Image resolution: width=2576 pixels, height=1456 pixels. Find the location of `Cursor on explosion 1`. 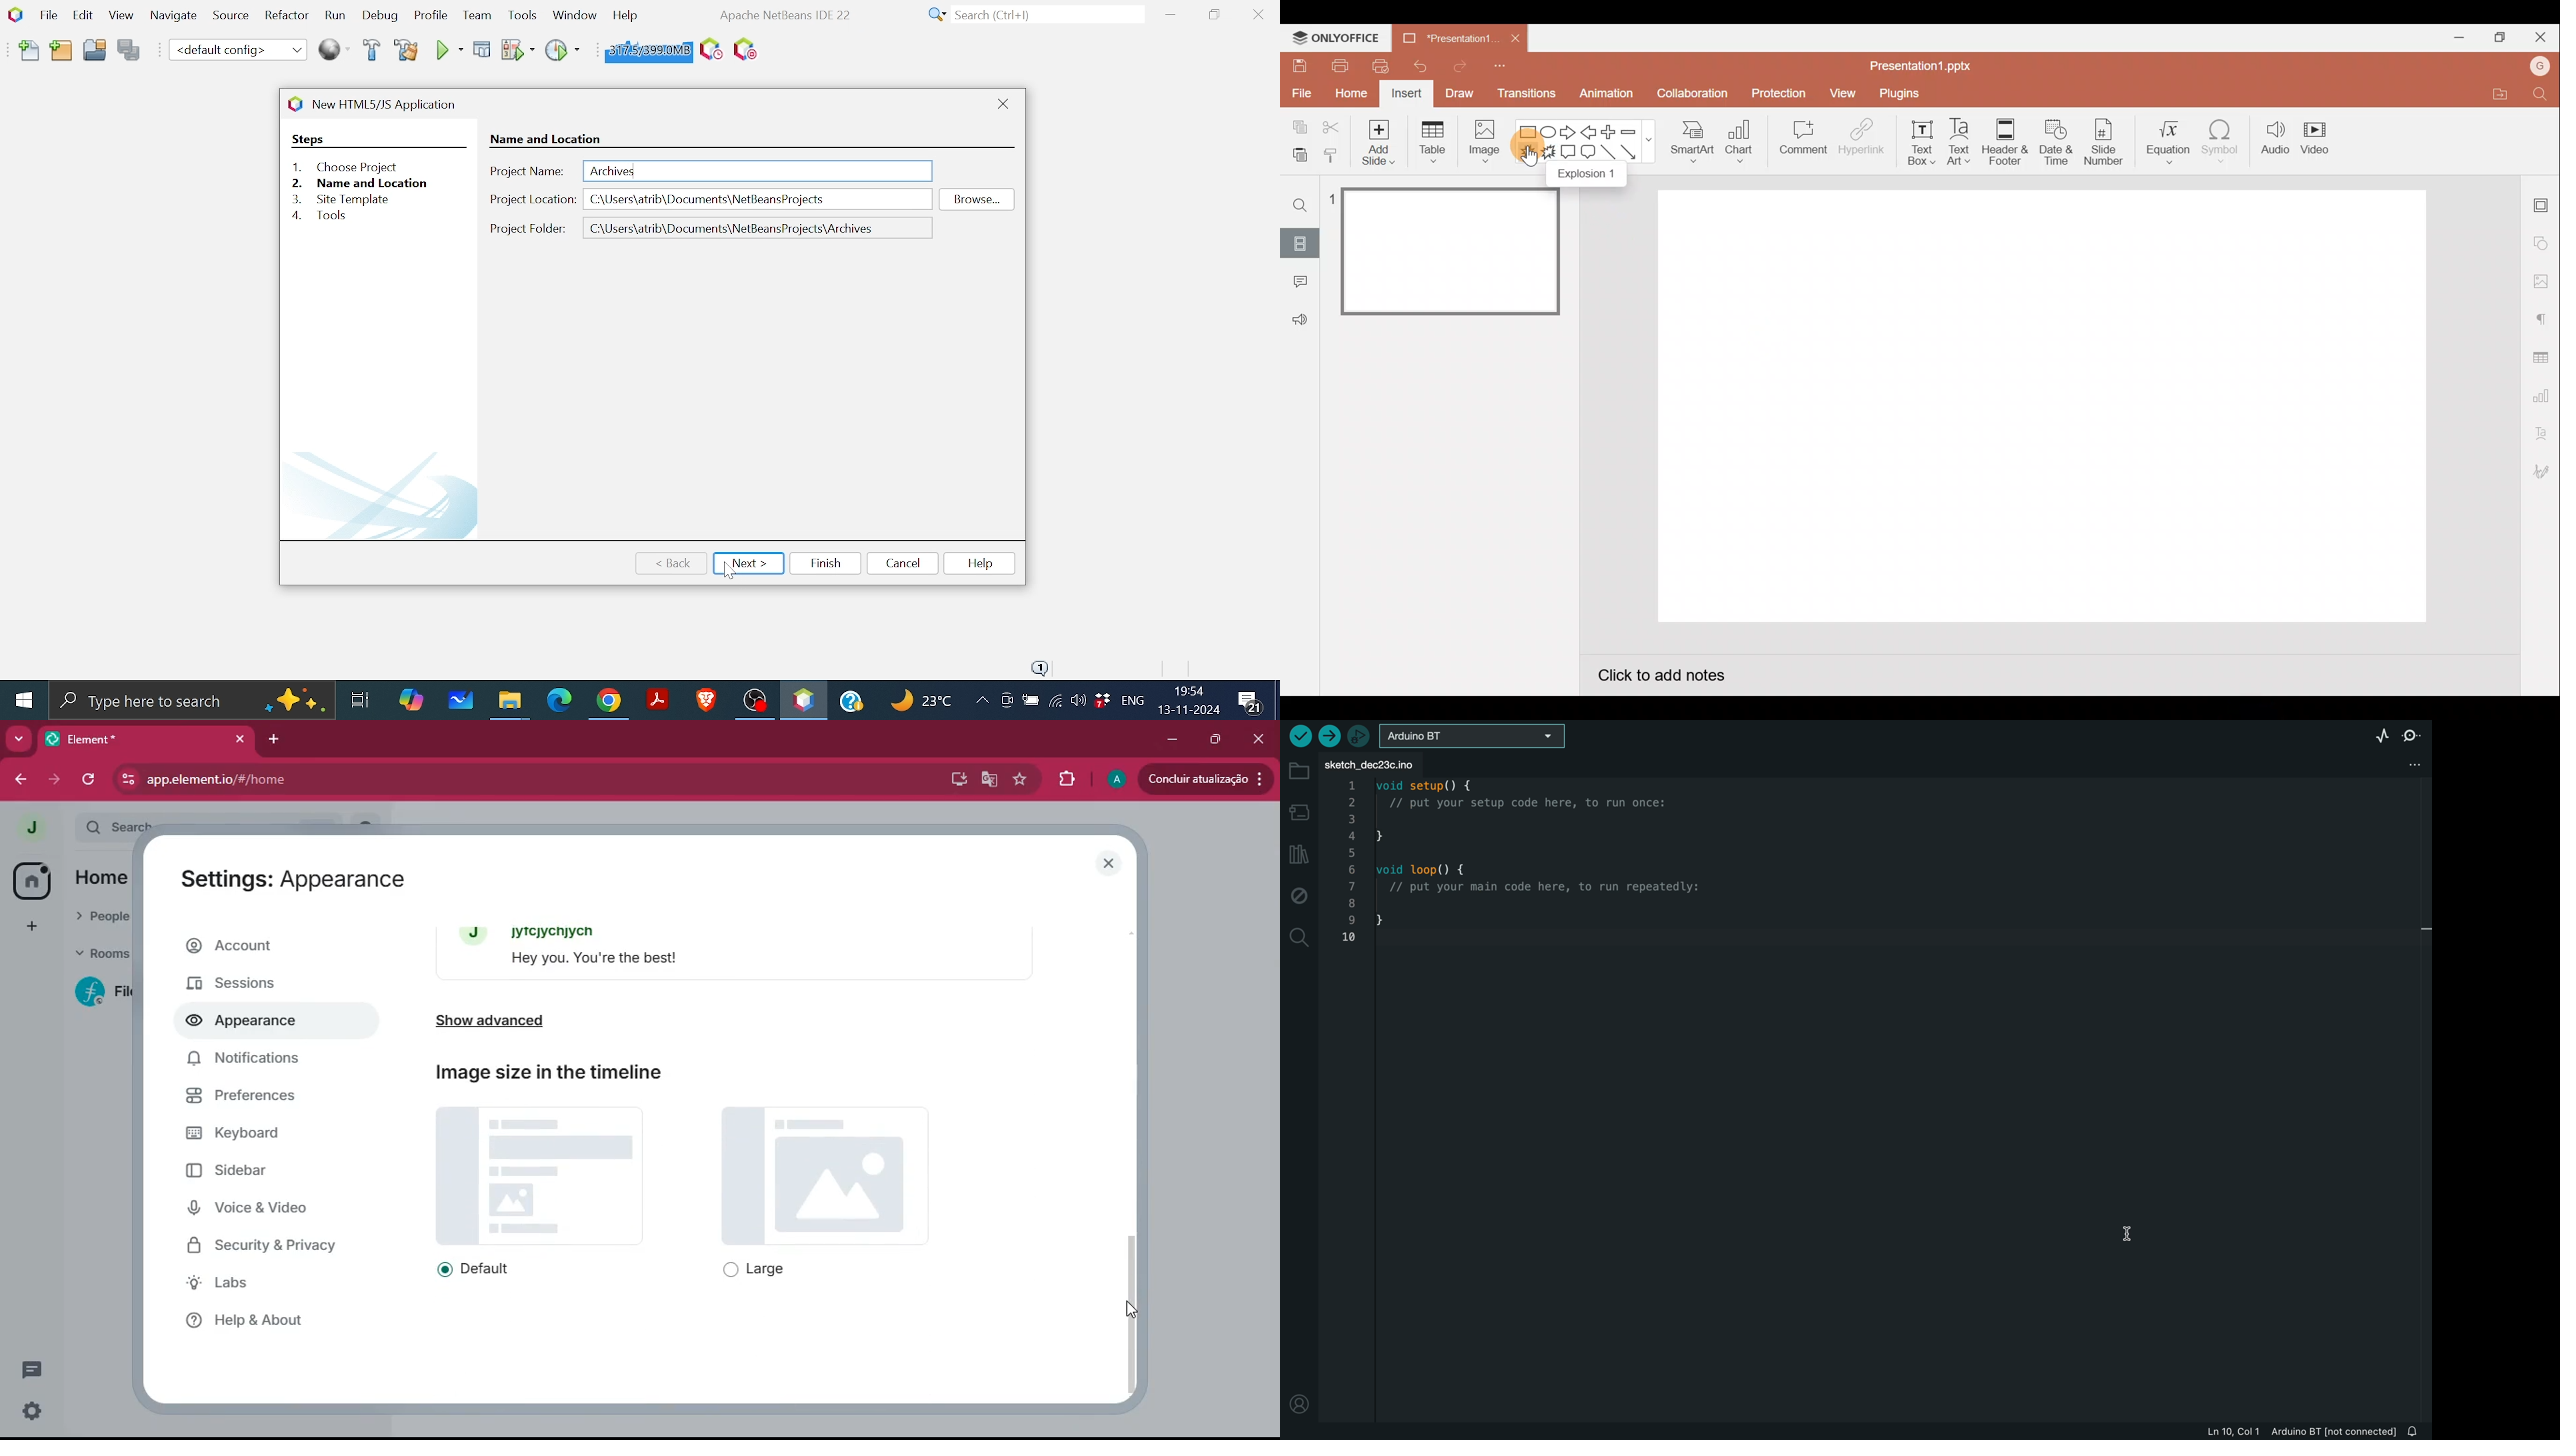

Cursor on explosion 1 is located at coordinates (1529, 159).